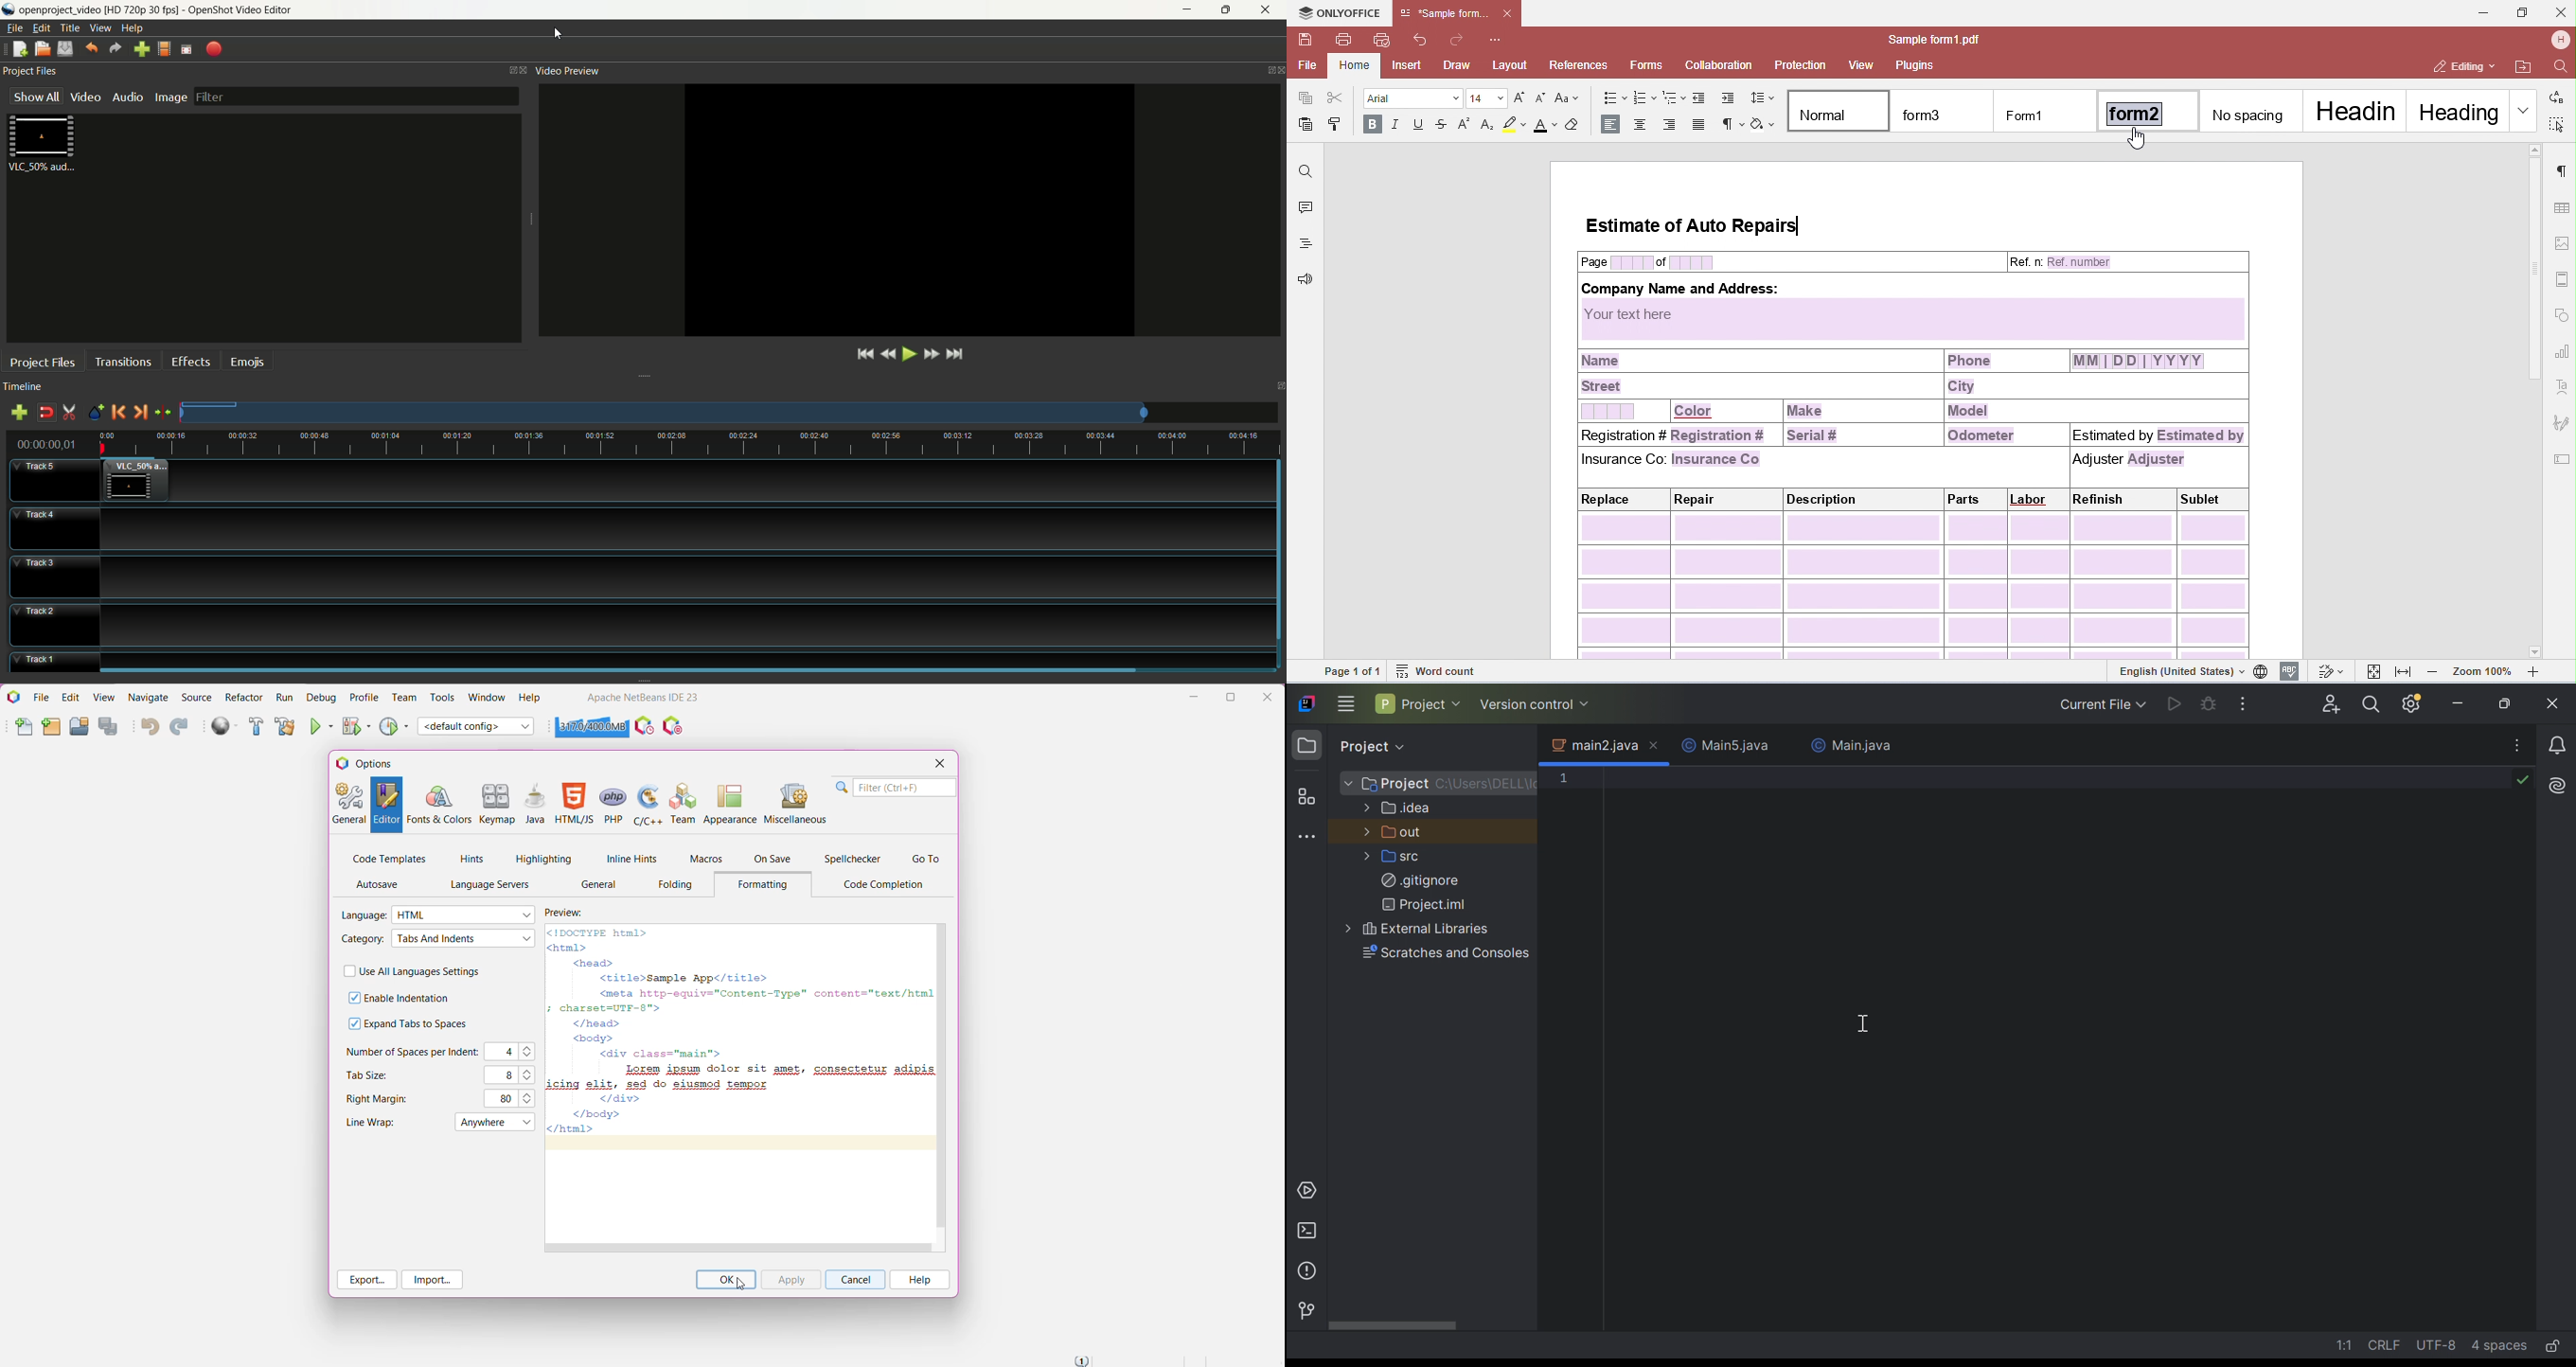 The height and width of the screenshot is (1372, 2576). I want to click on Restore Down, so click(1233, 697).